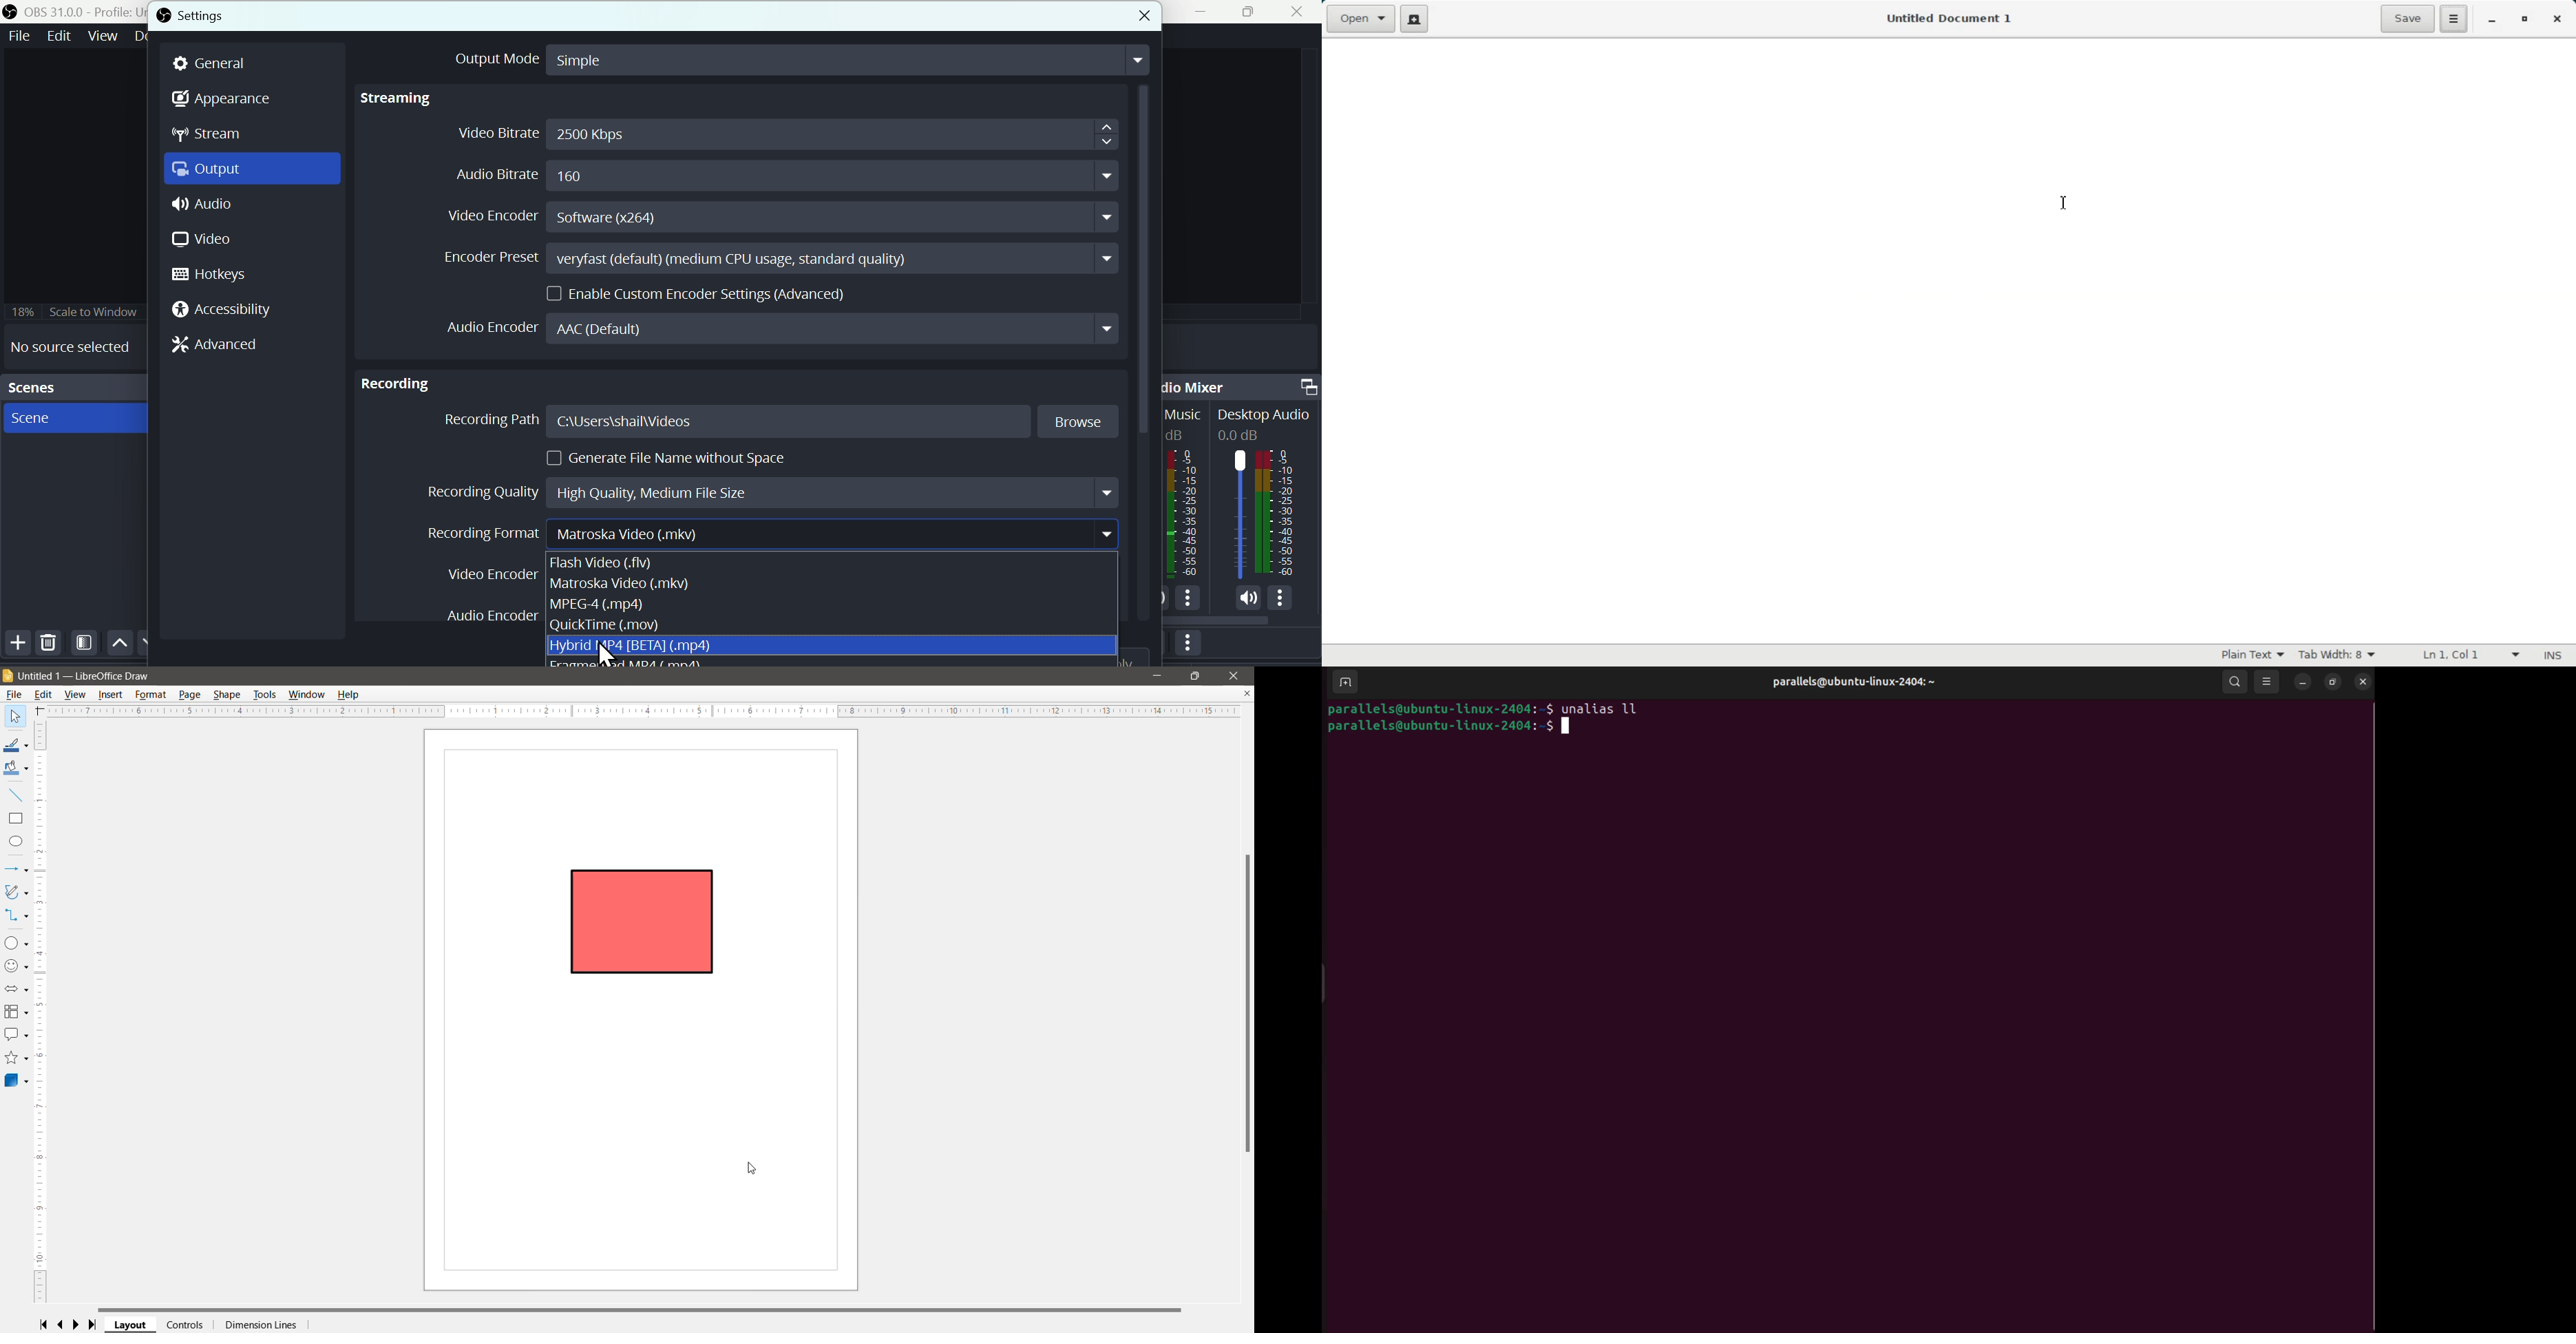 This screenshot has width=2576, height=1344. What do you see at coordinates (624, 582) in the screenshot?
I see `matroska video` at bounding box center [624, 582].